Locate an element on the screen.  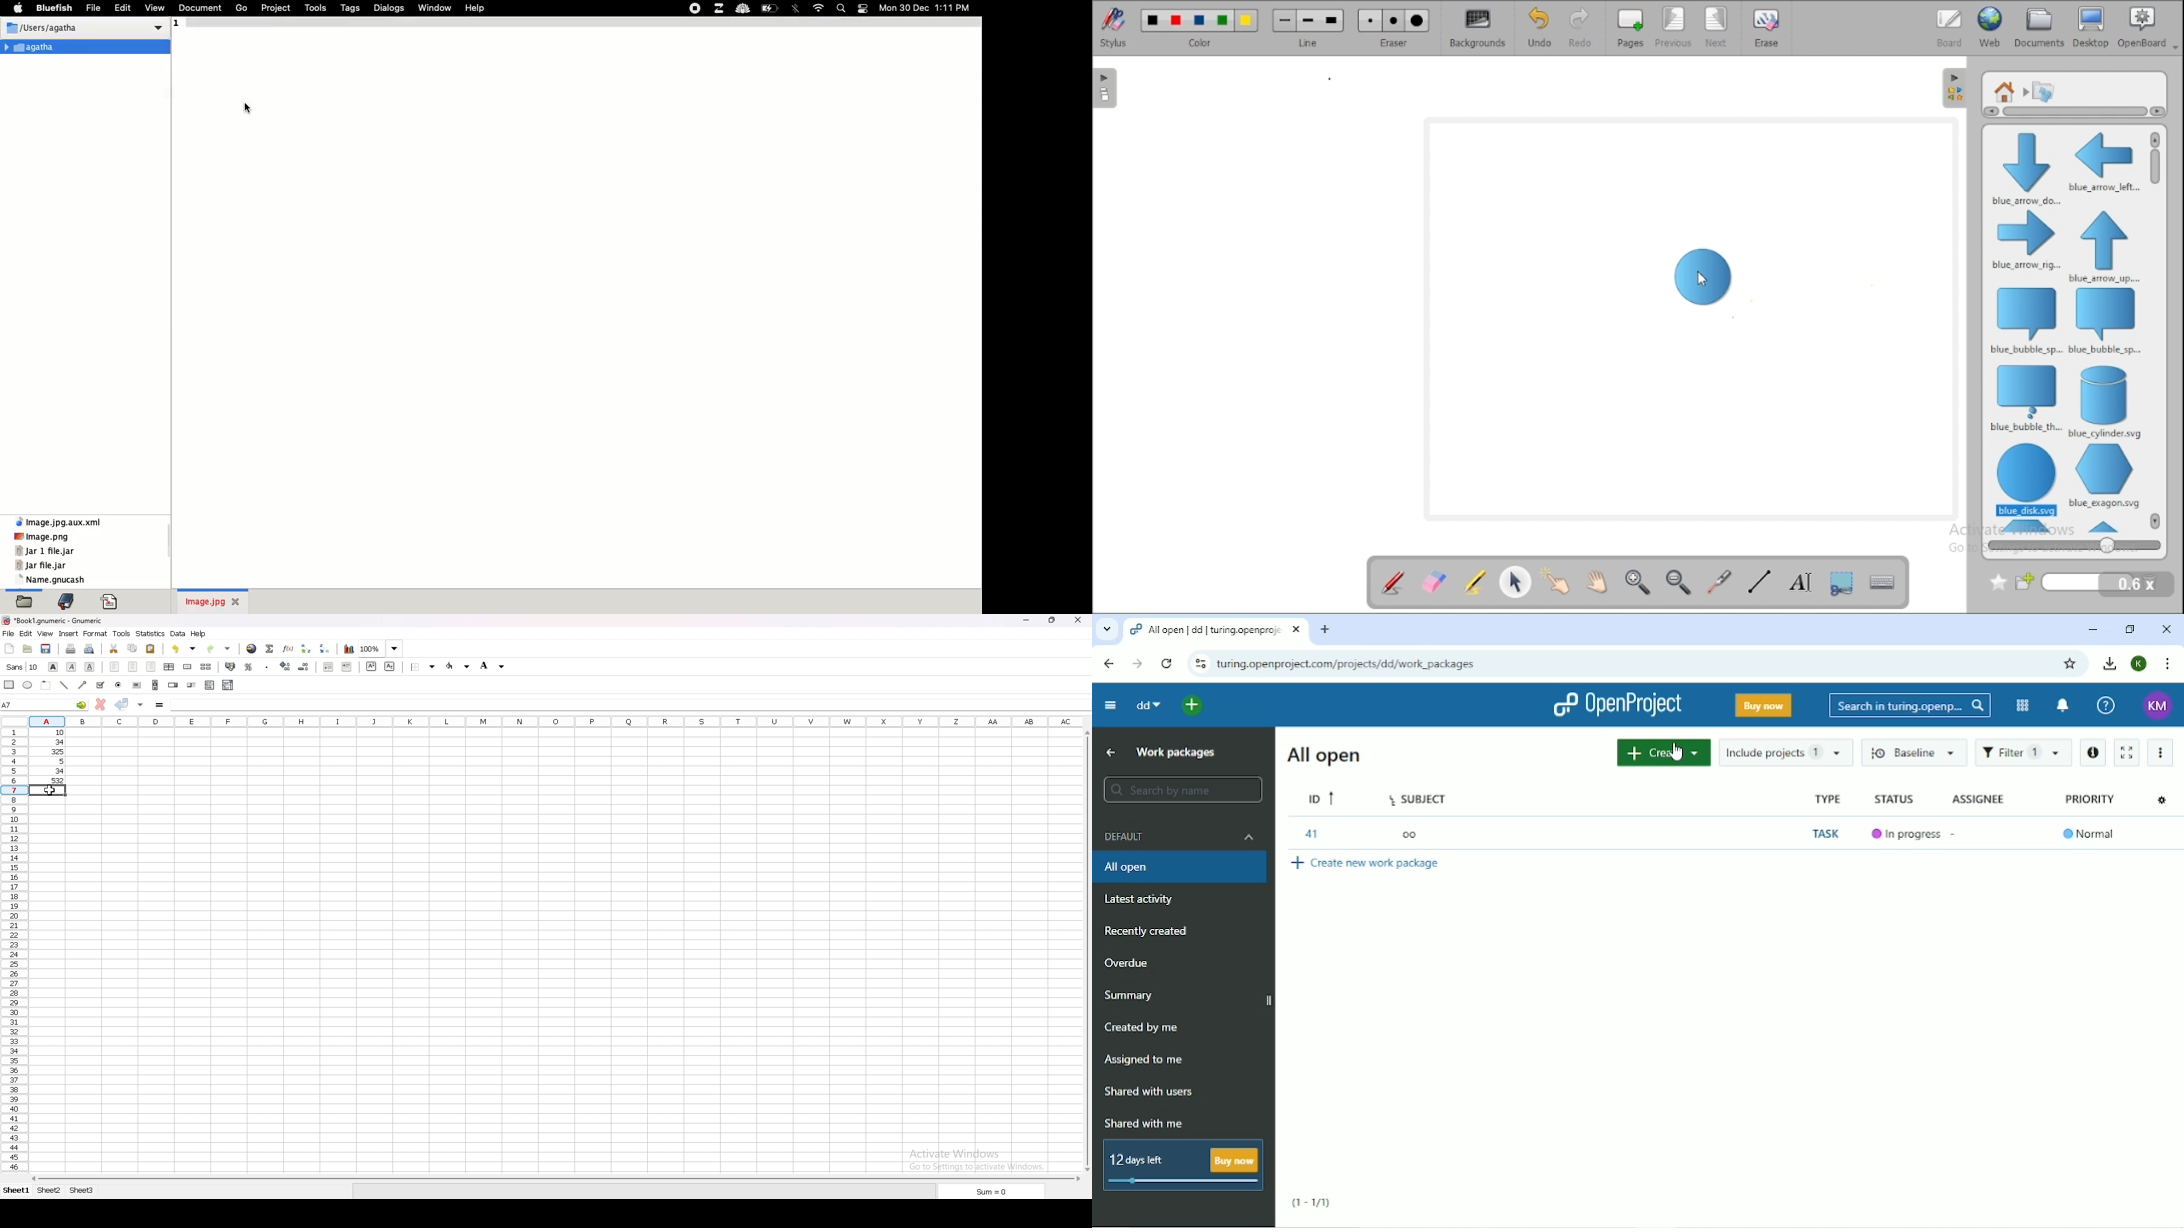
slider is located at coordinates (192, 685).